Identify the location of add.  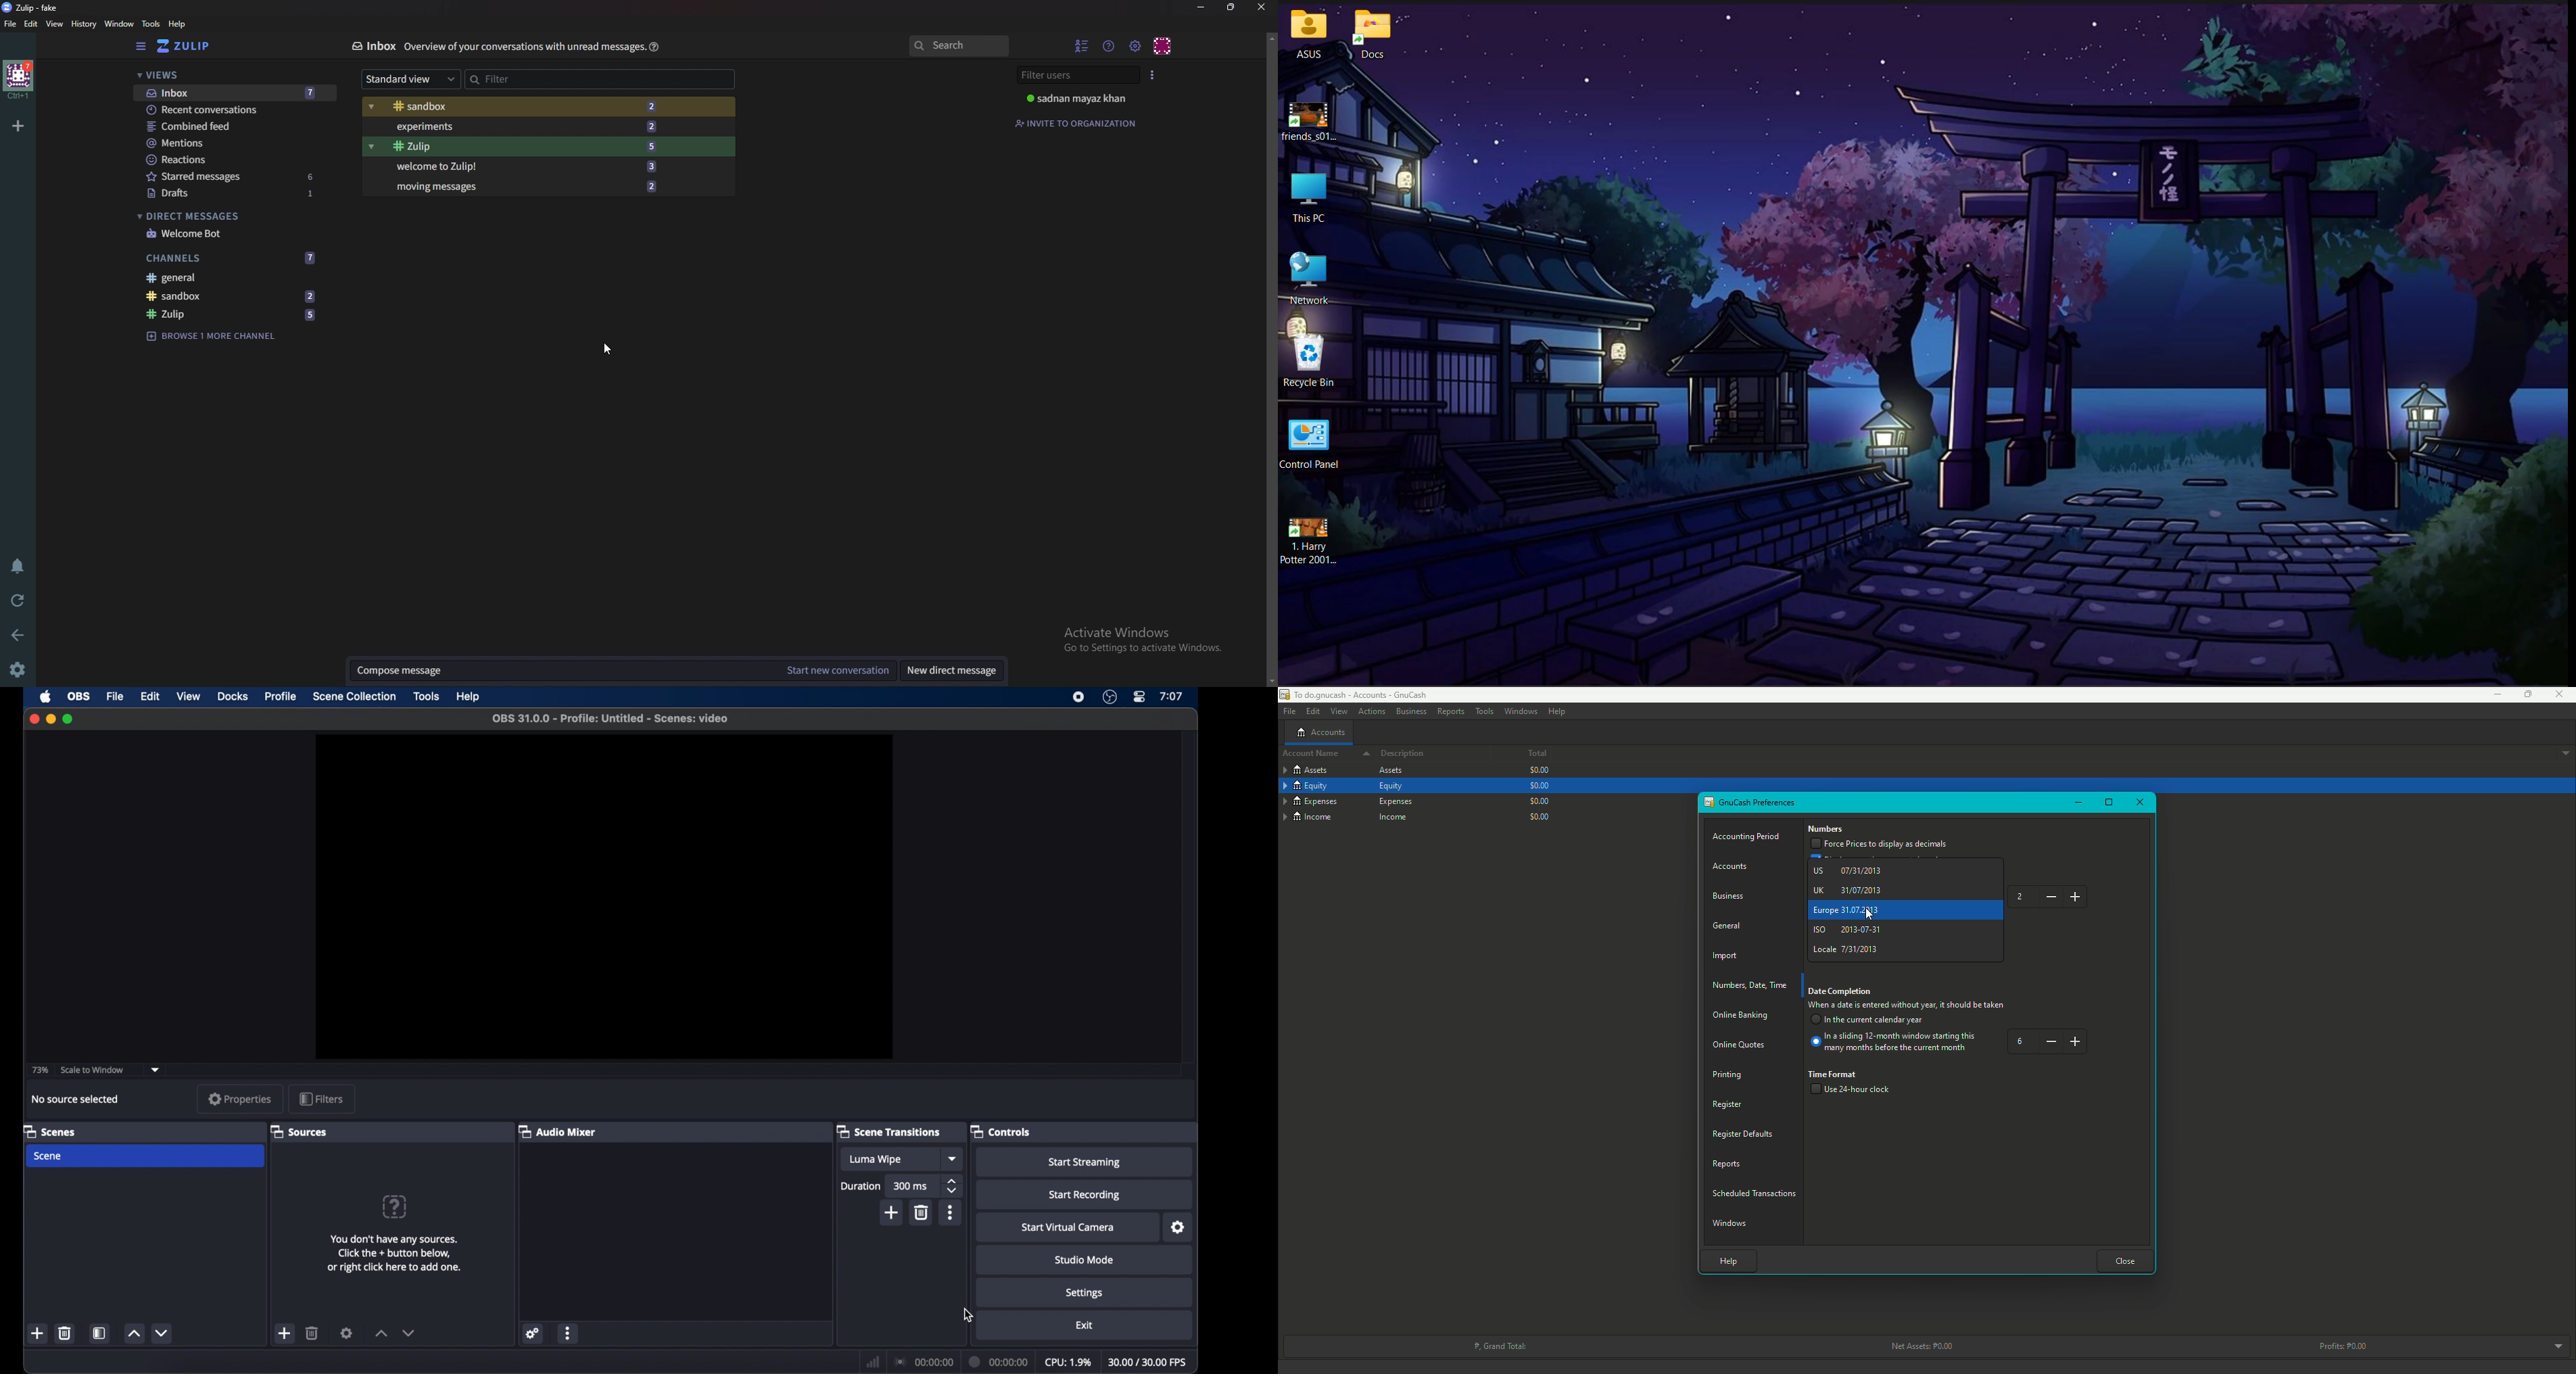
(892, 1214).